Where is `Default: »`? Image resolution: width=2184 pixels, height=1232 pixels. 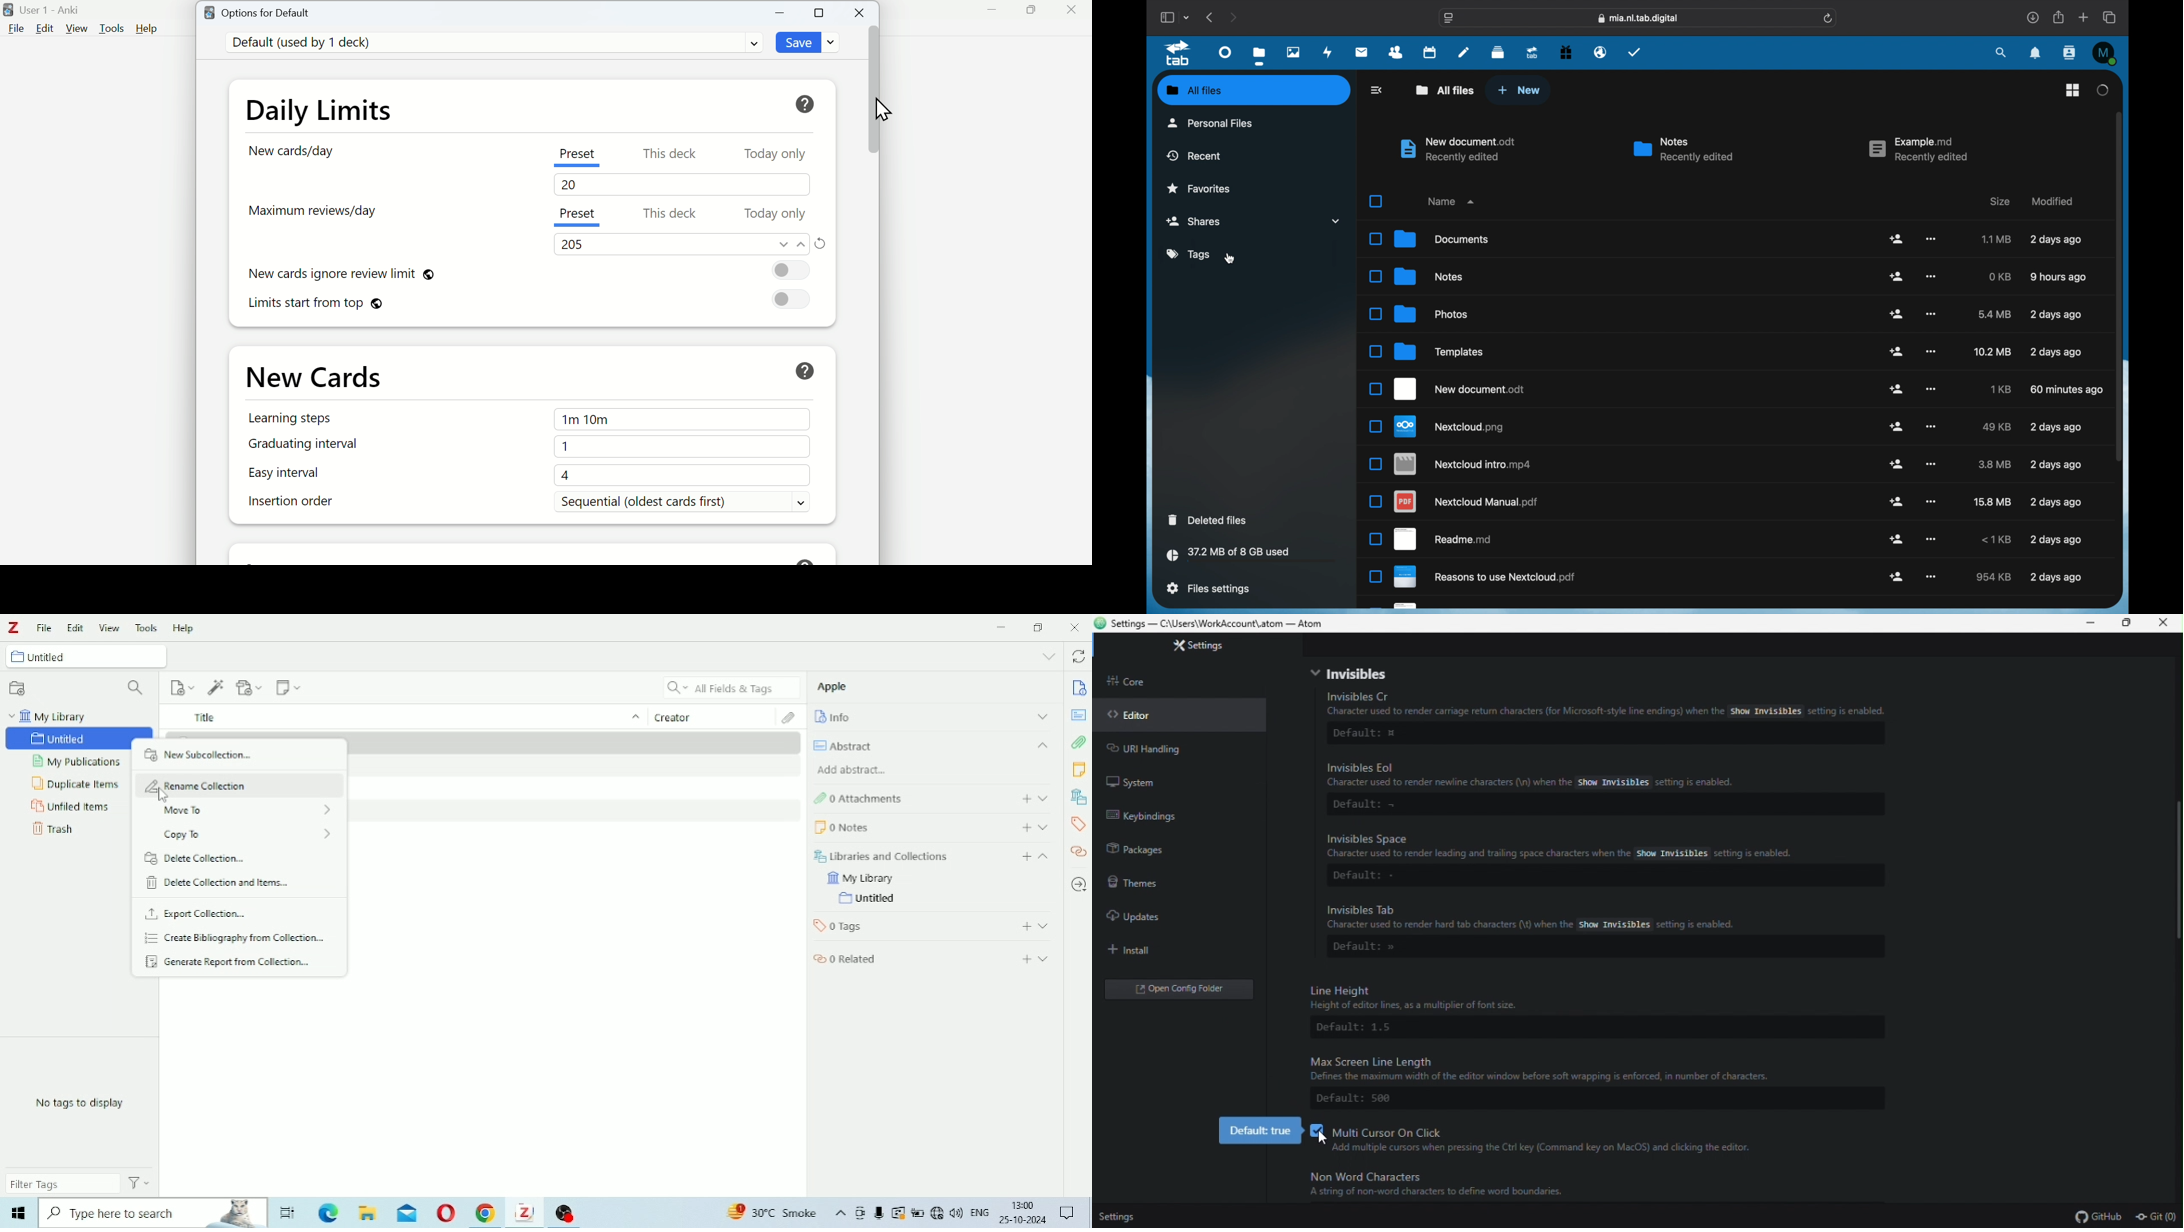
Default: » is located at coordinates (1371, 949).